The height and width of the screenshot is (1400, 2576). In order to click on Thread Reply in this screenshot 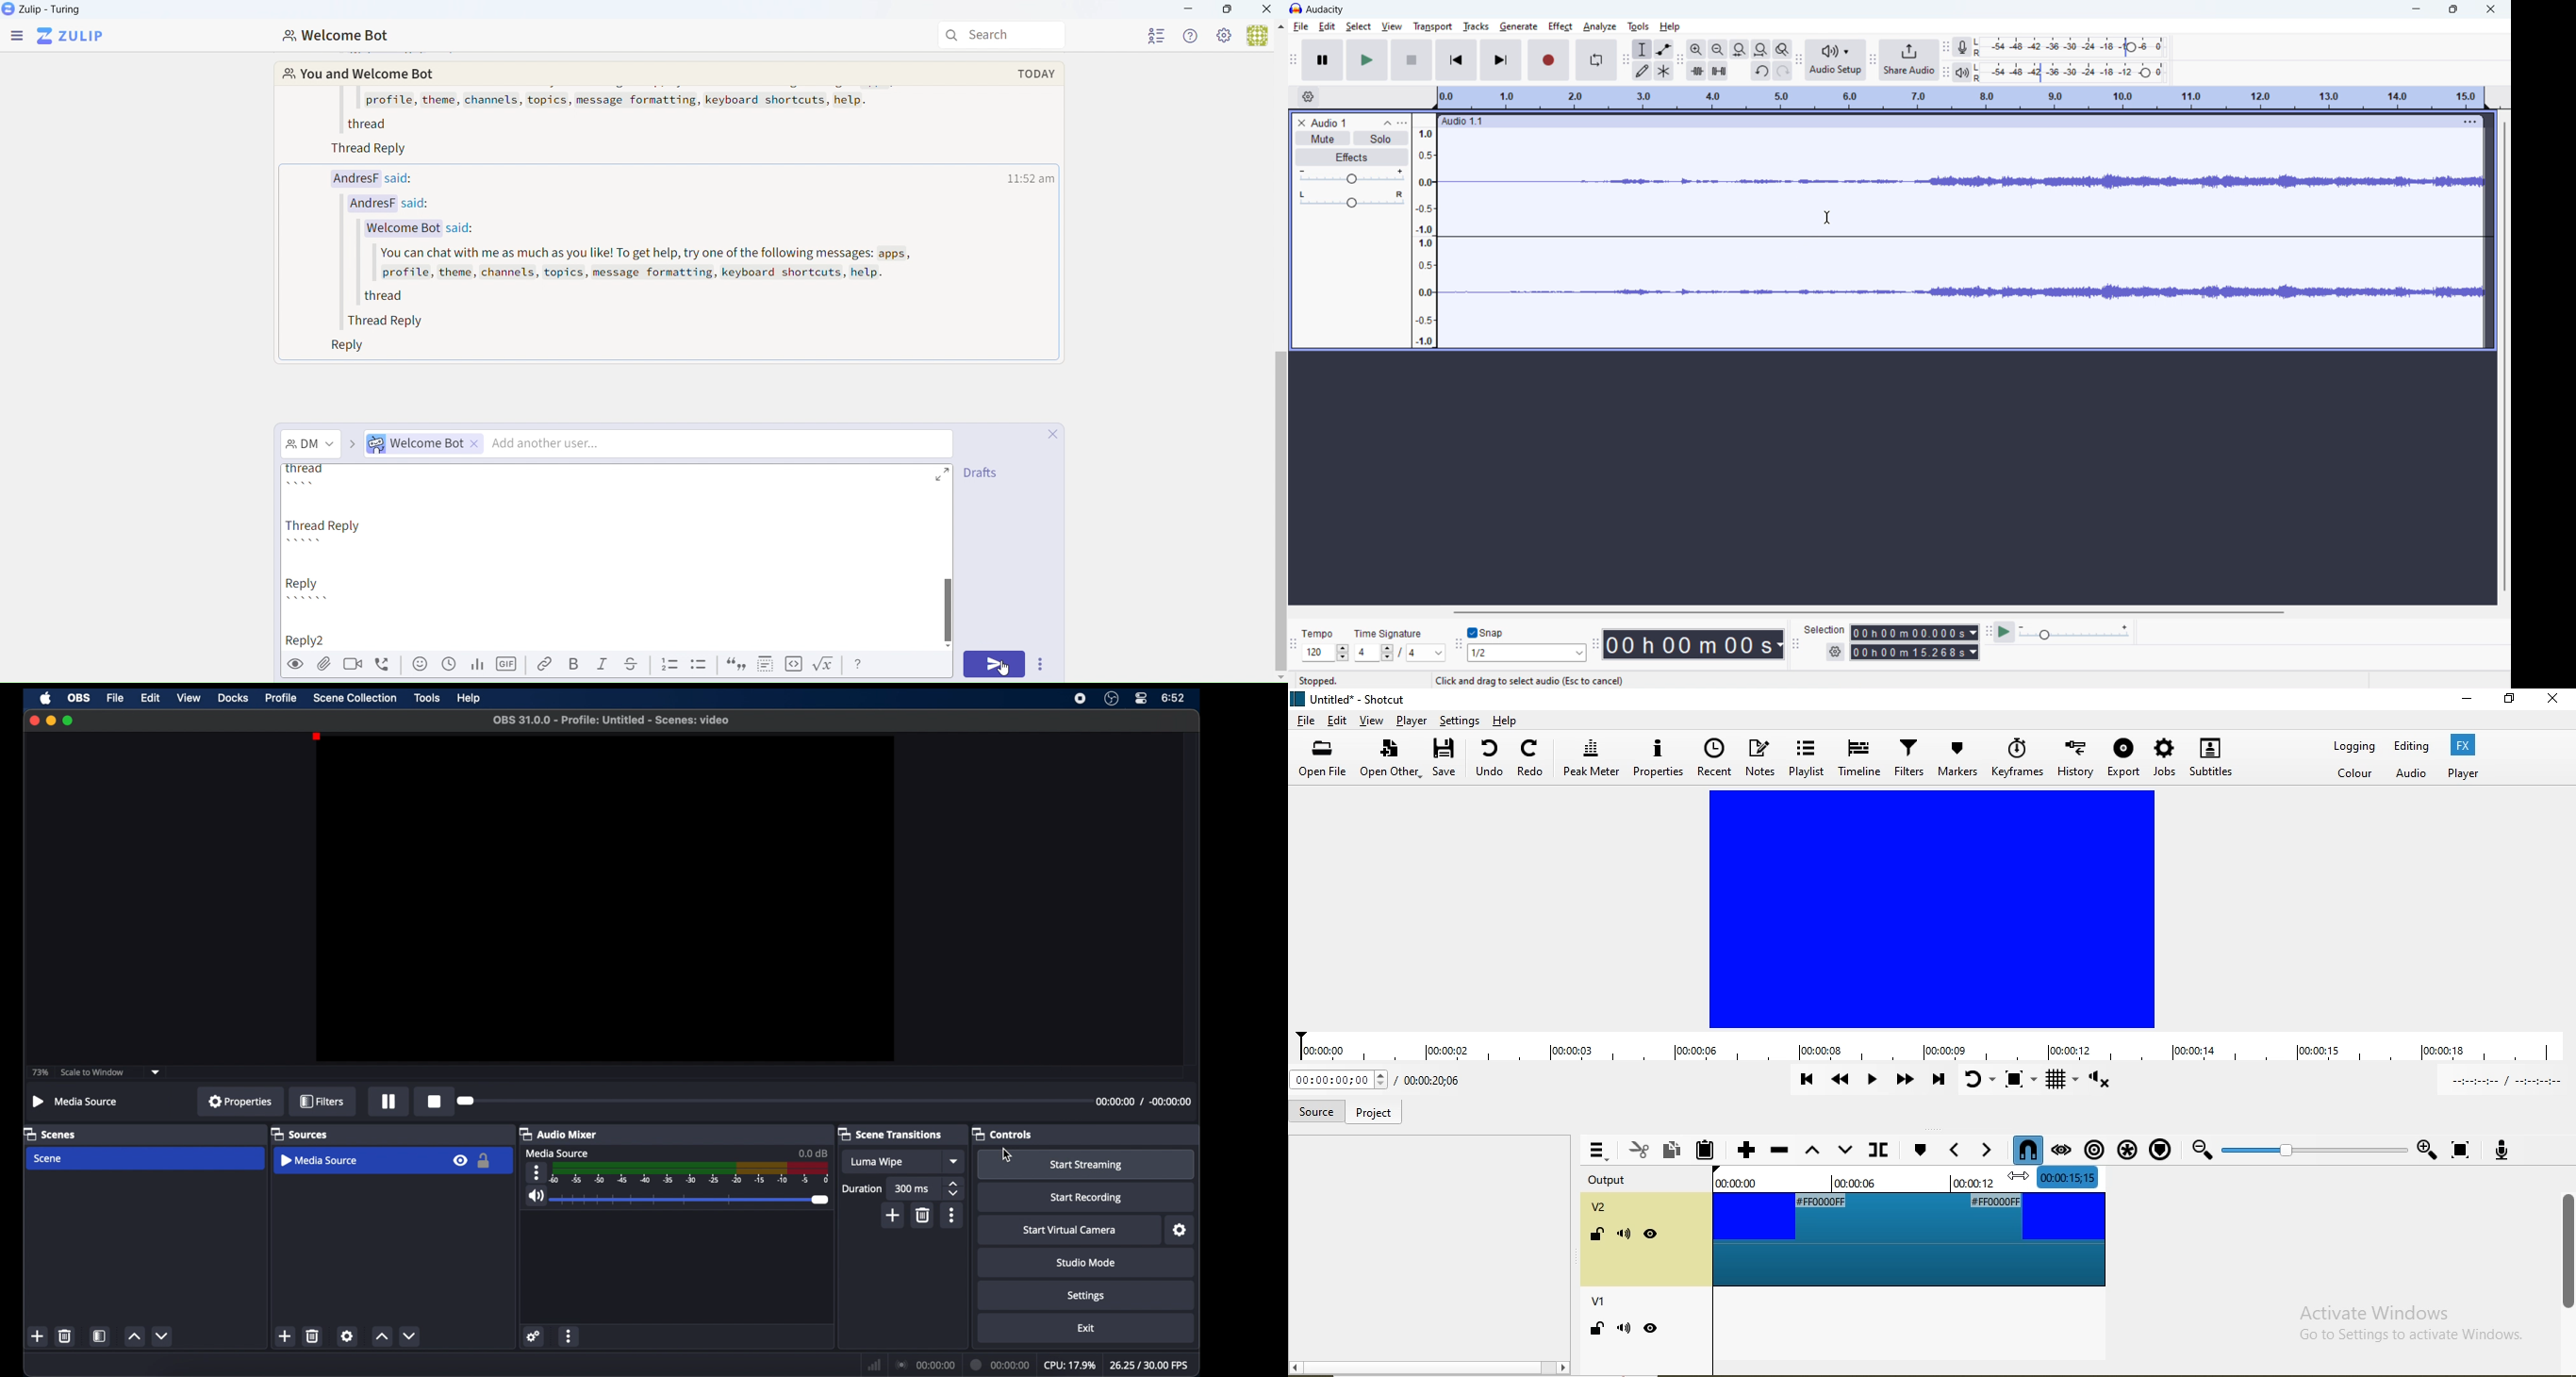, I will do `click(327, 533)`.